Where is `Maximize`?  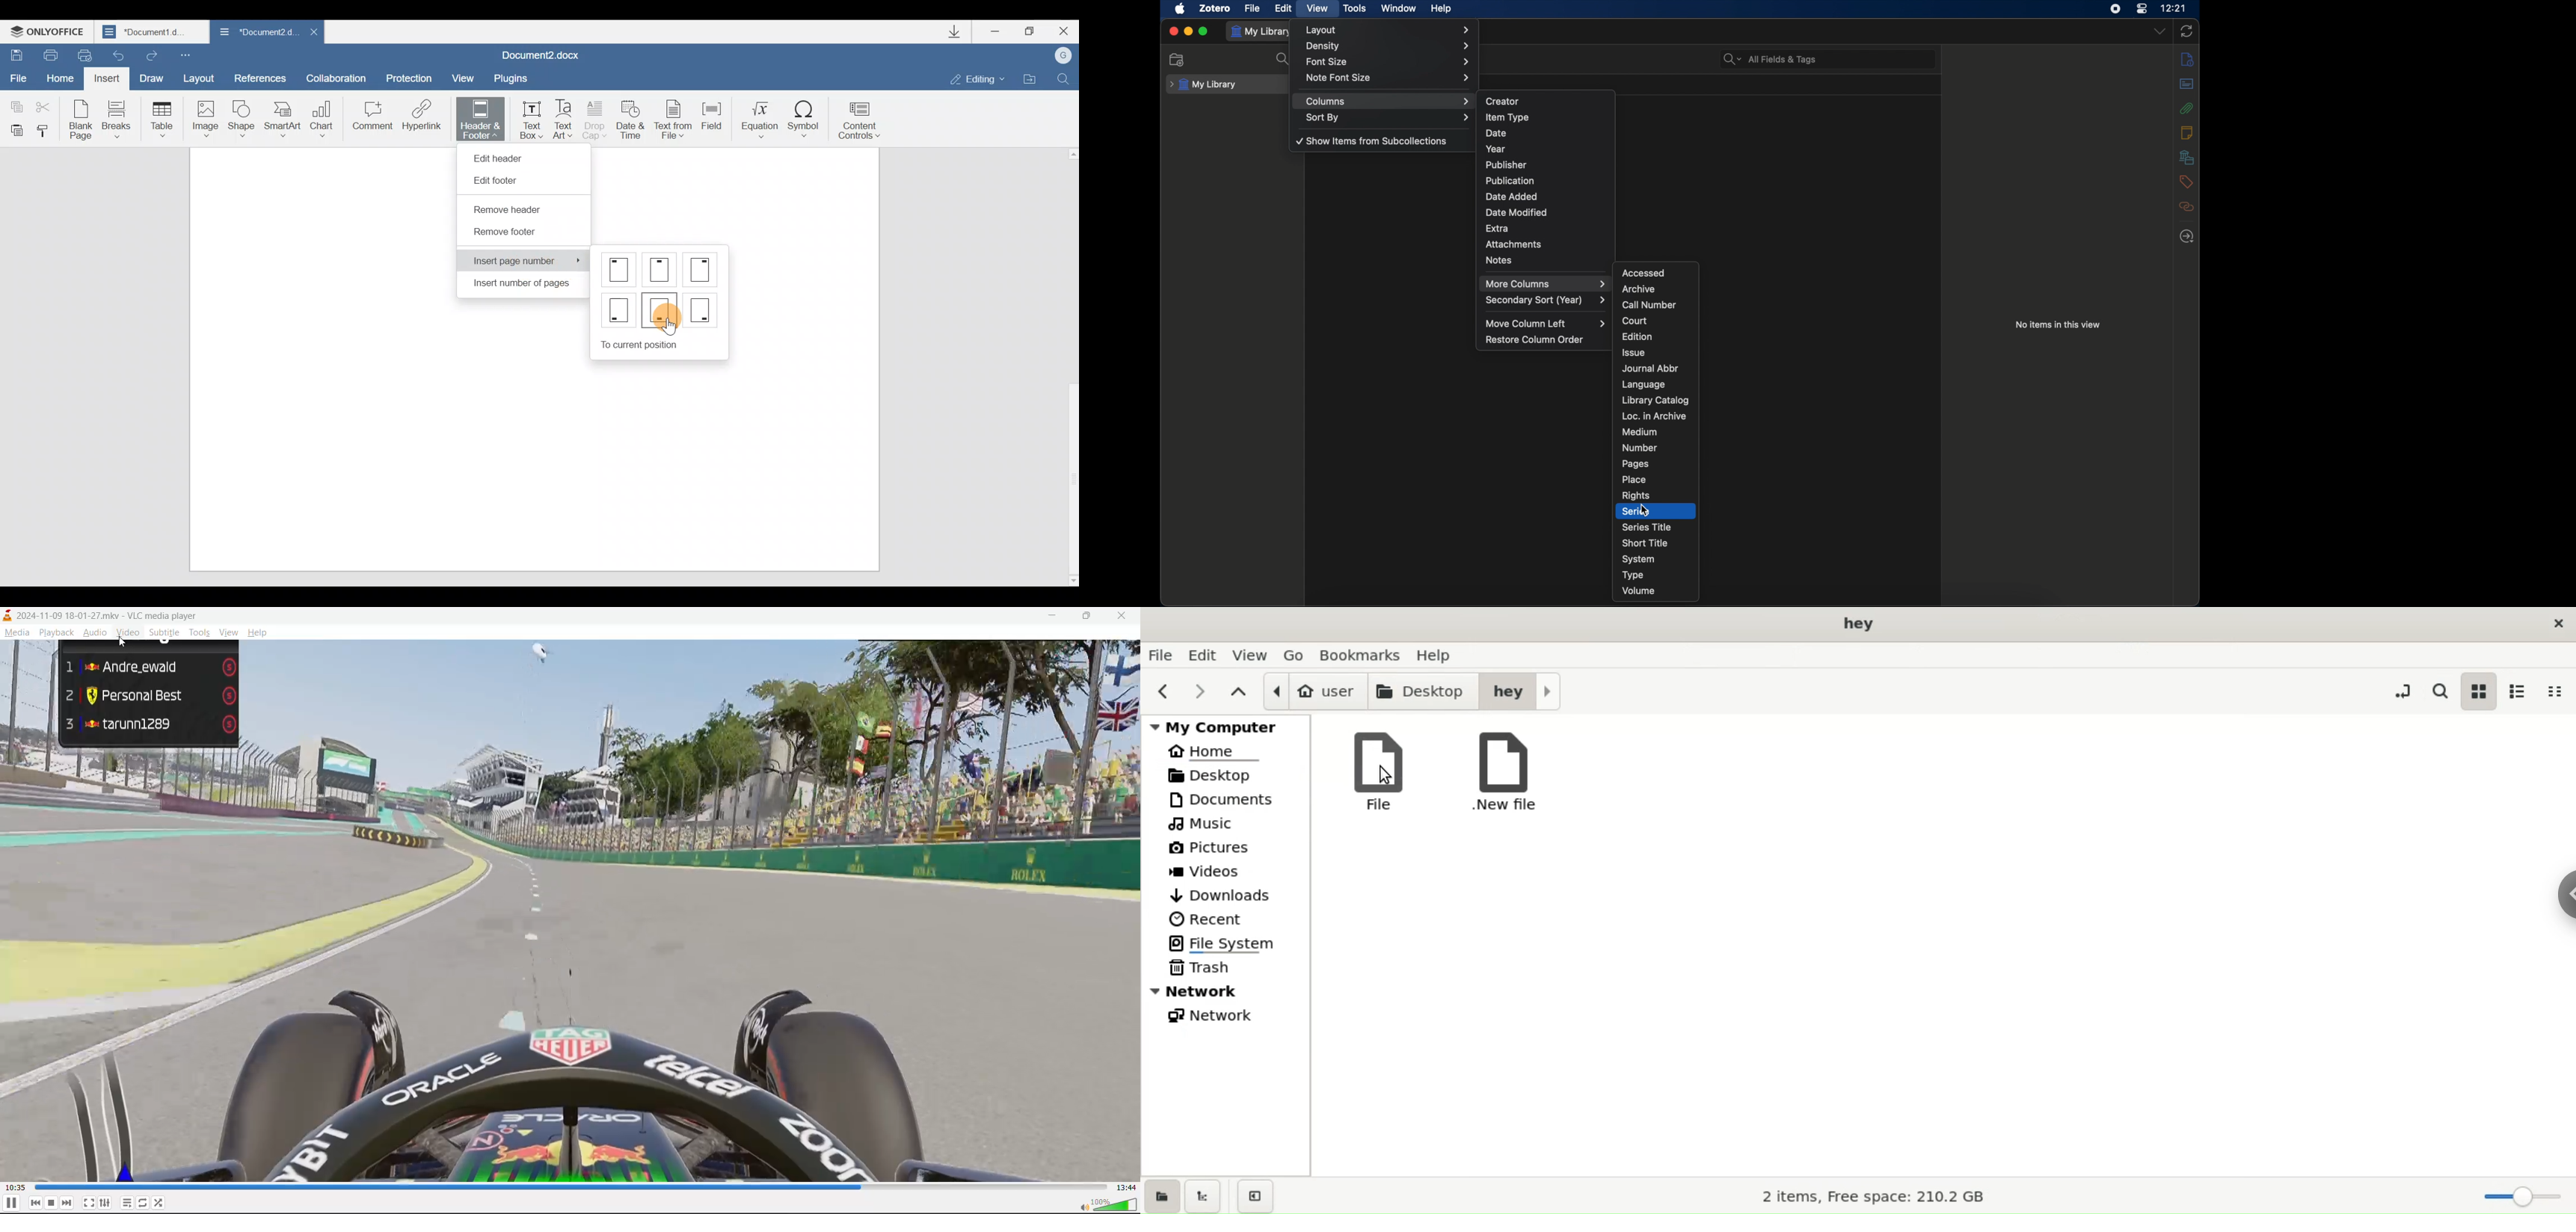 Maximize is located at coordinates (1028, 30).